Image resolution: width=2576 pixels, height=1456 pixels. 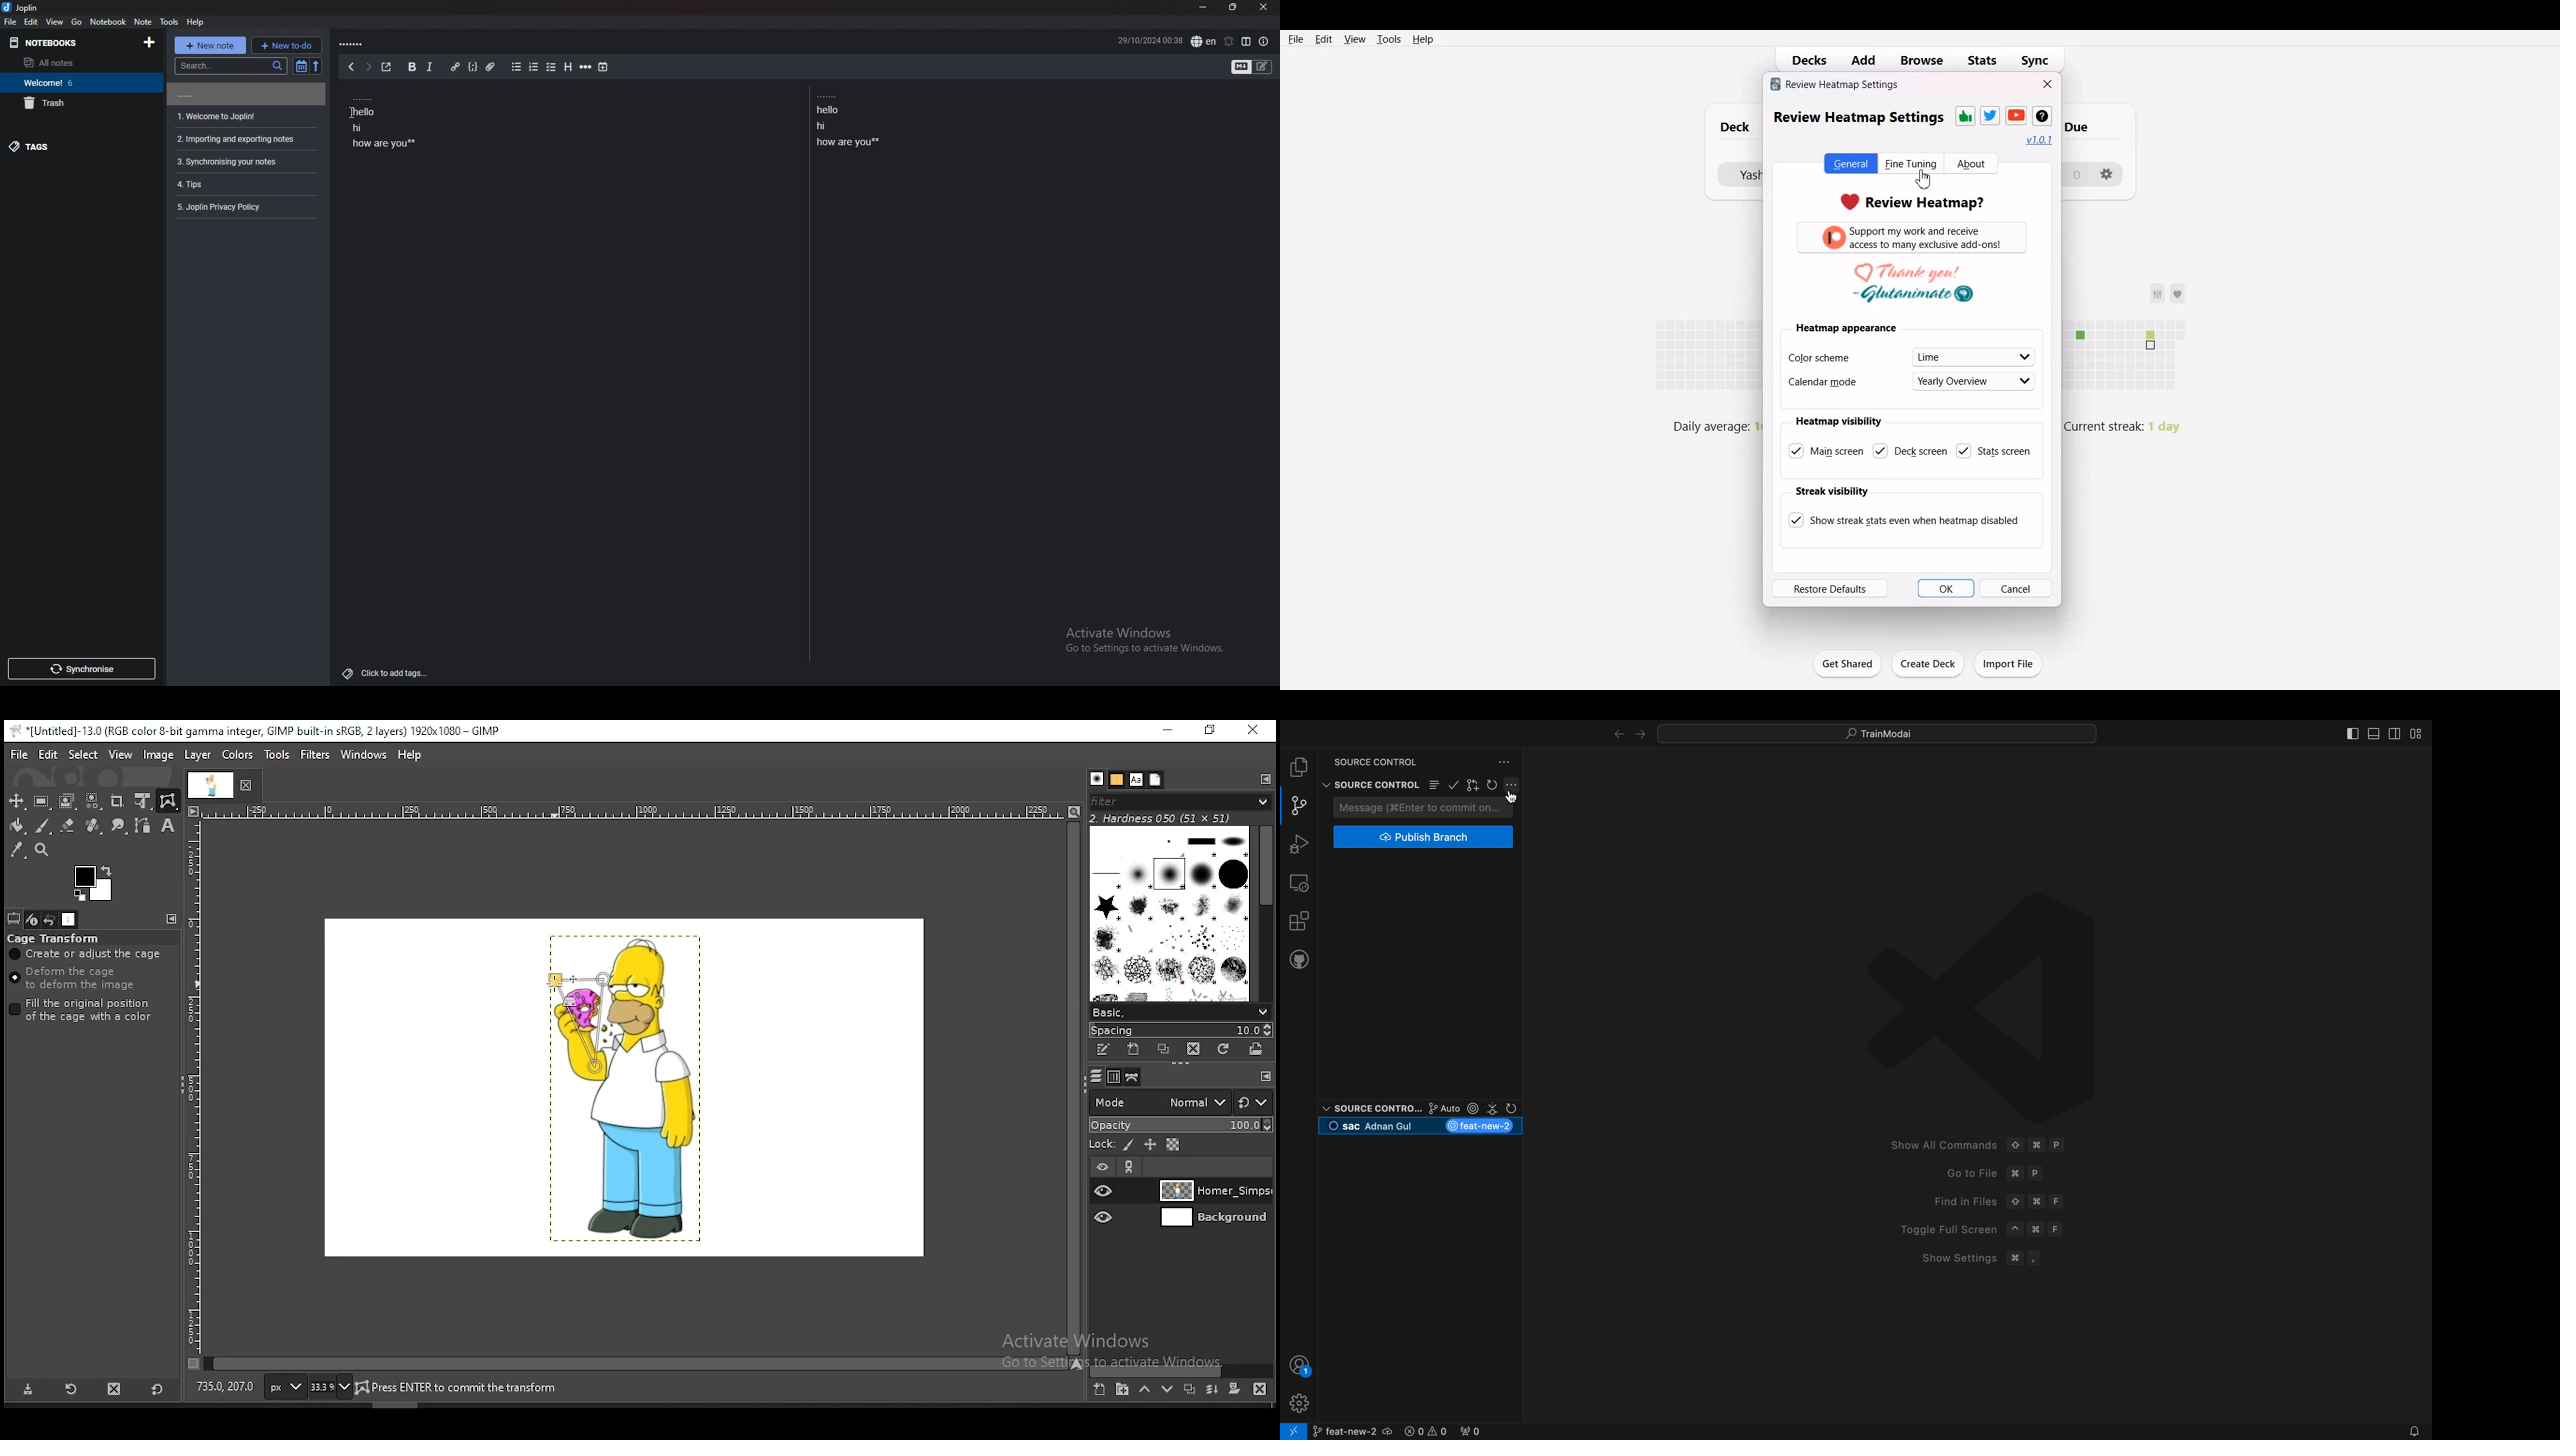 What do you see at coordinates (1130, 1077) in the screenshot?
I see `paths` at bounding box center [1130, 1077].